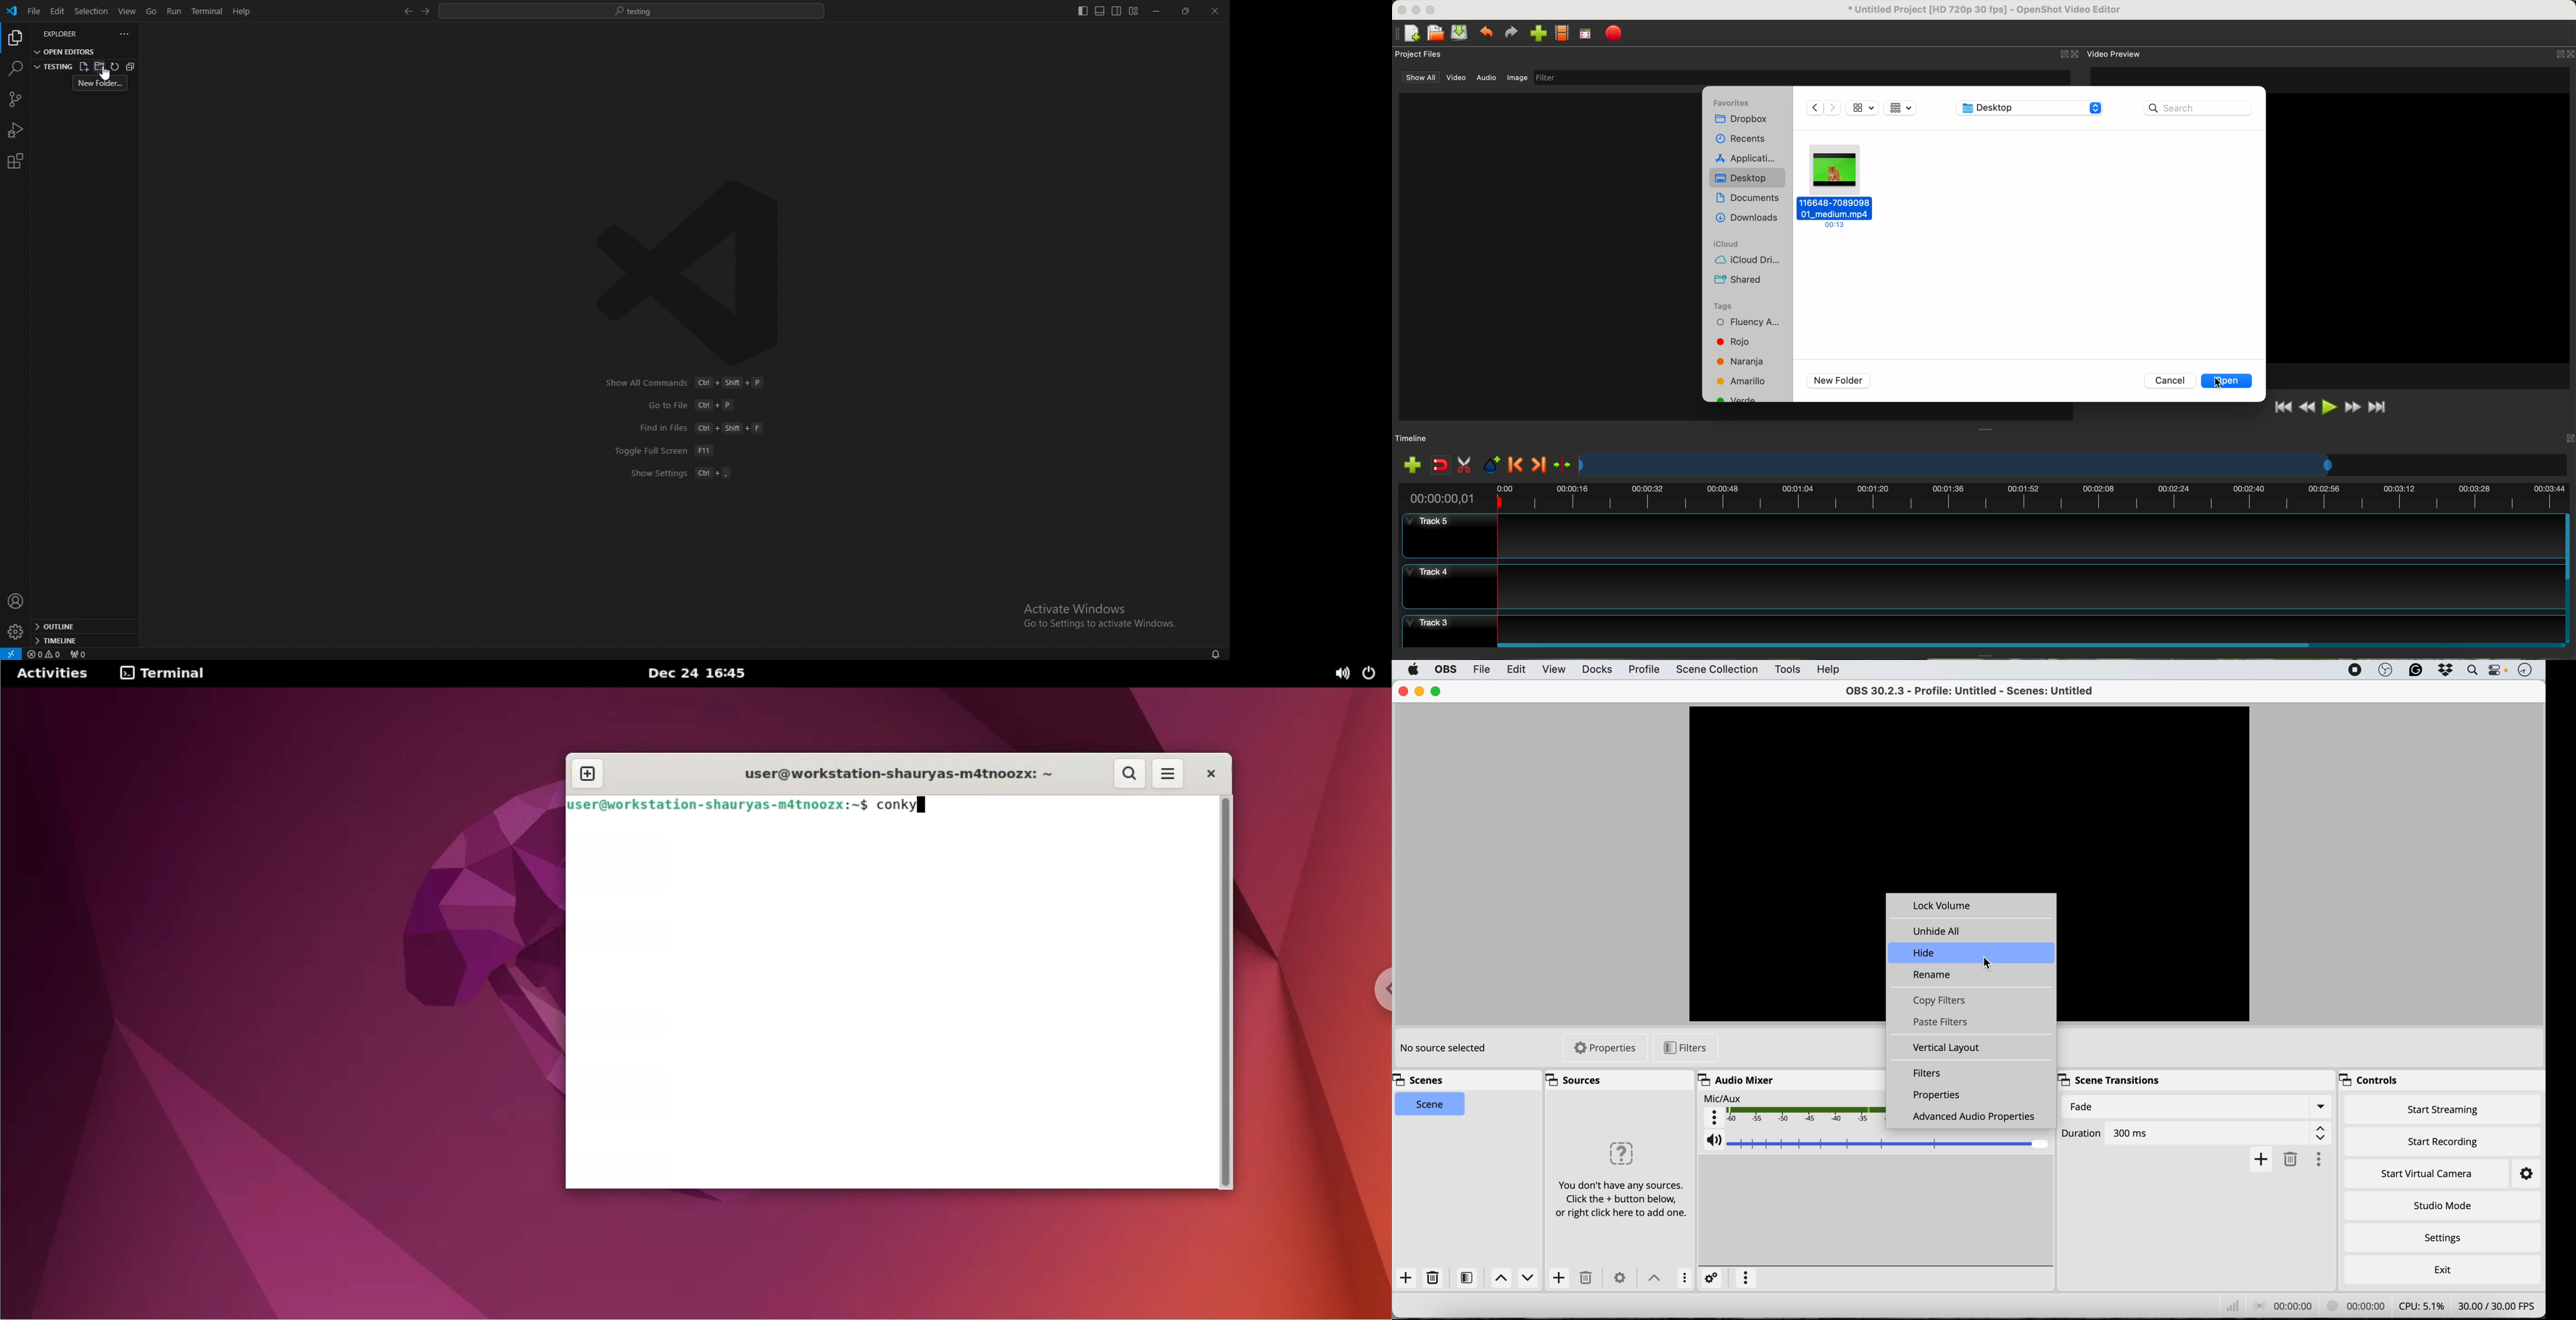 The width and height of the screenshot is (2576, 1344). I want to click on cursor, so click(1990, 963).